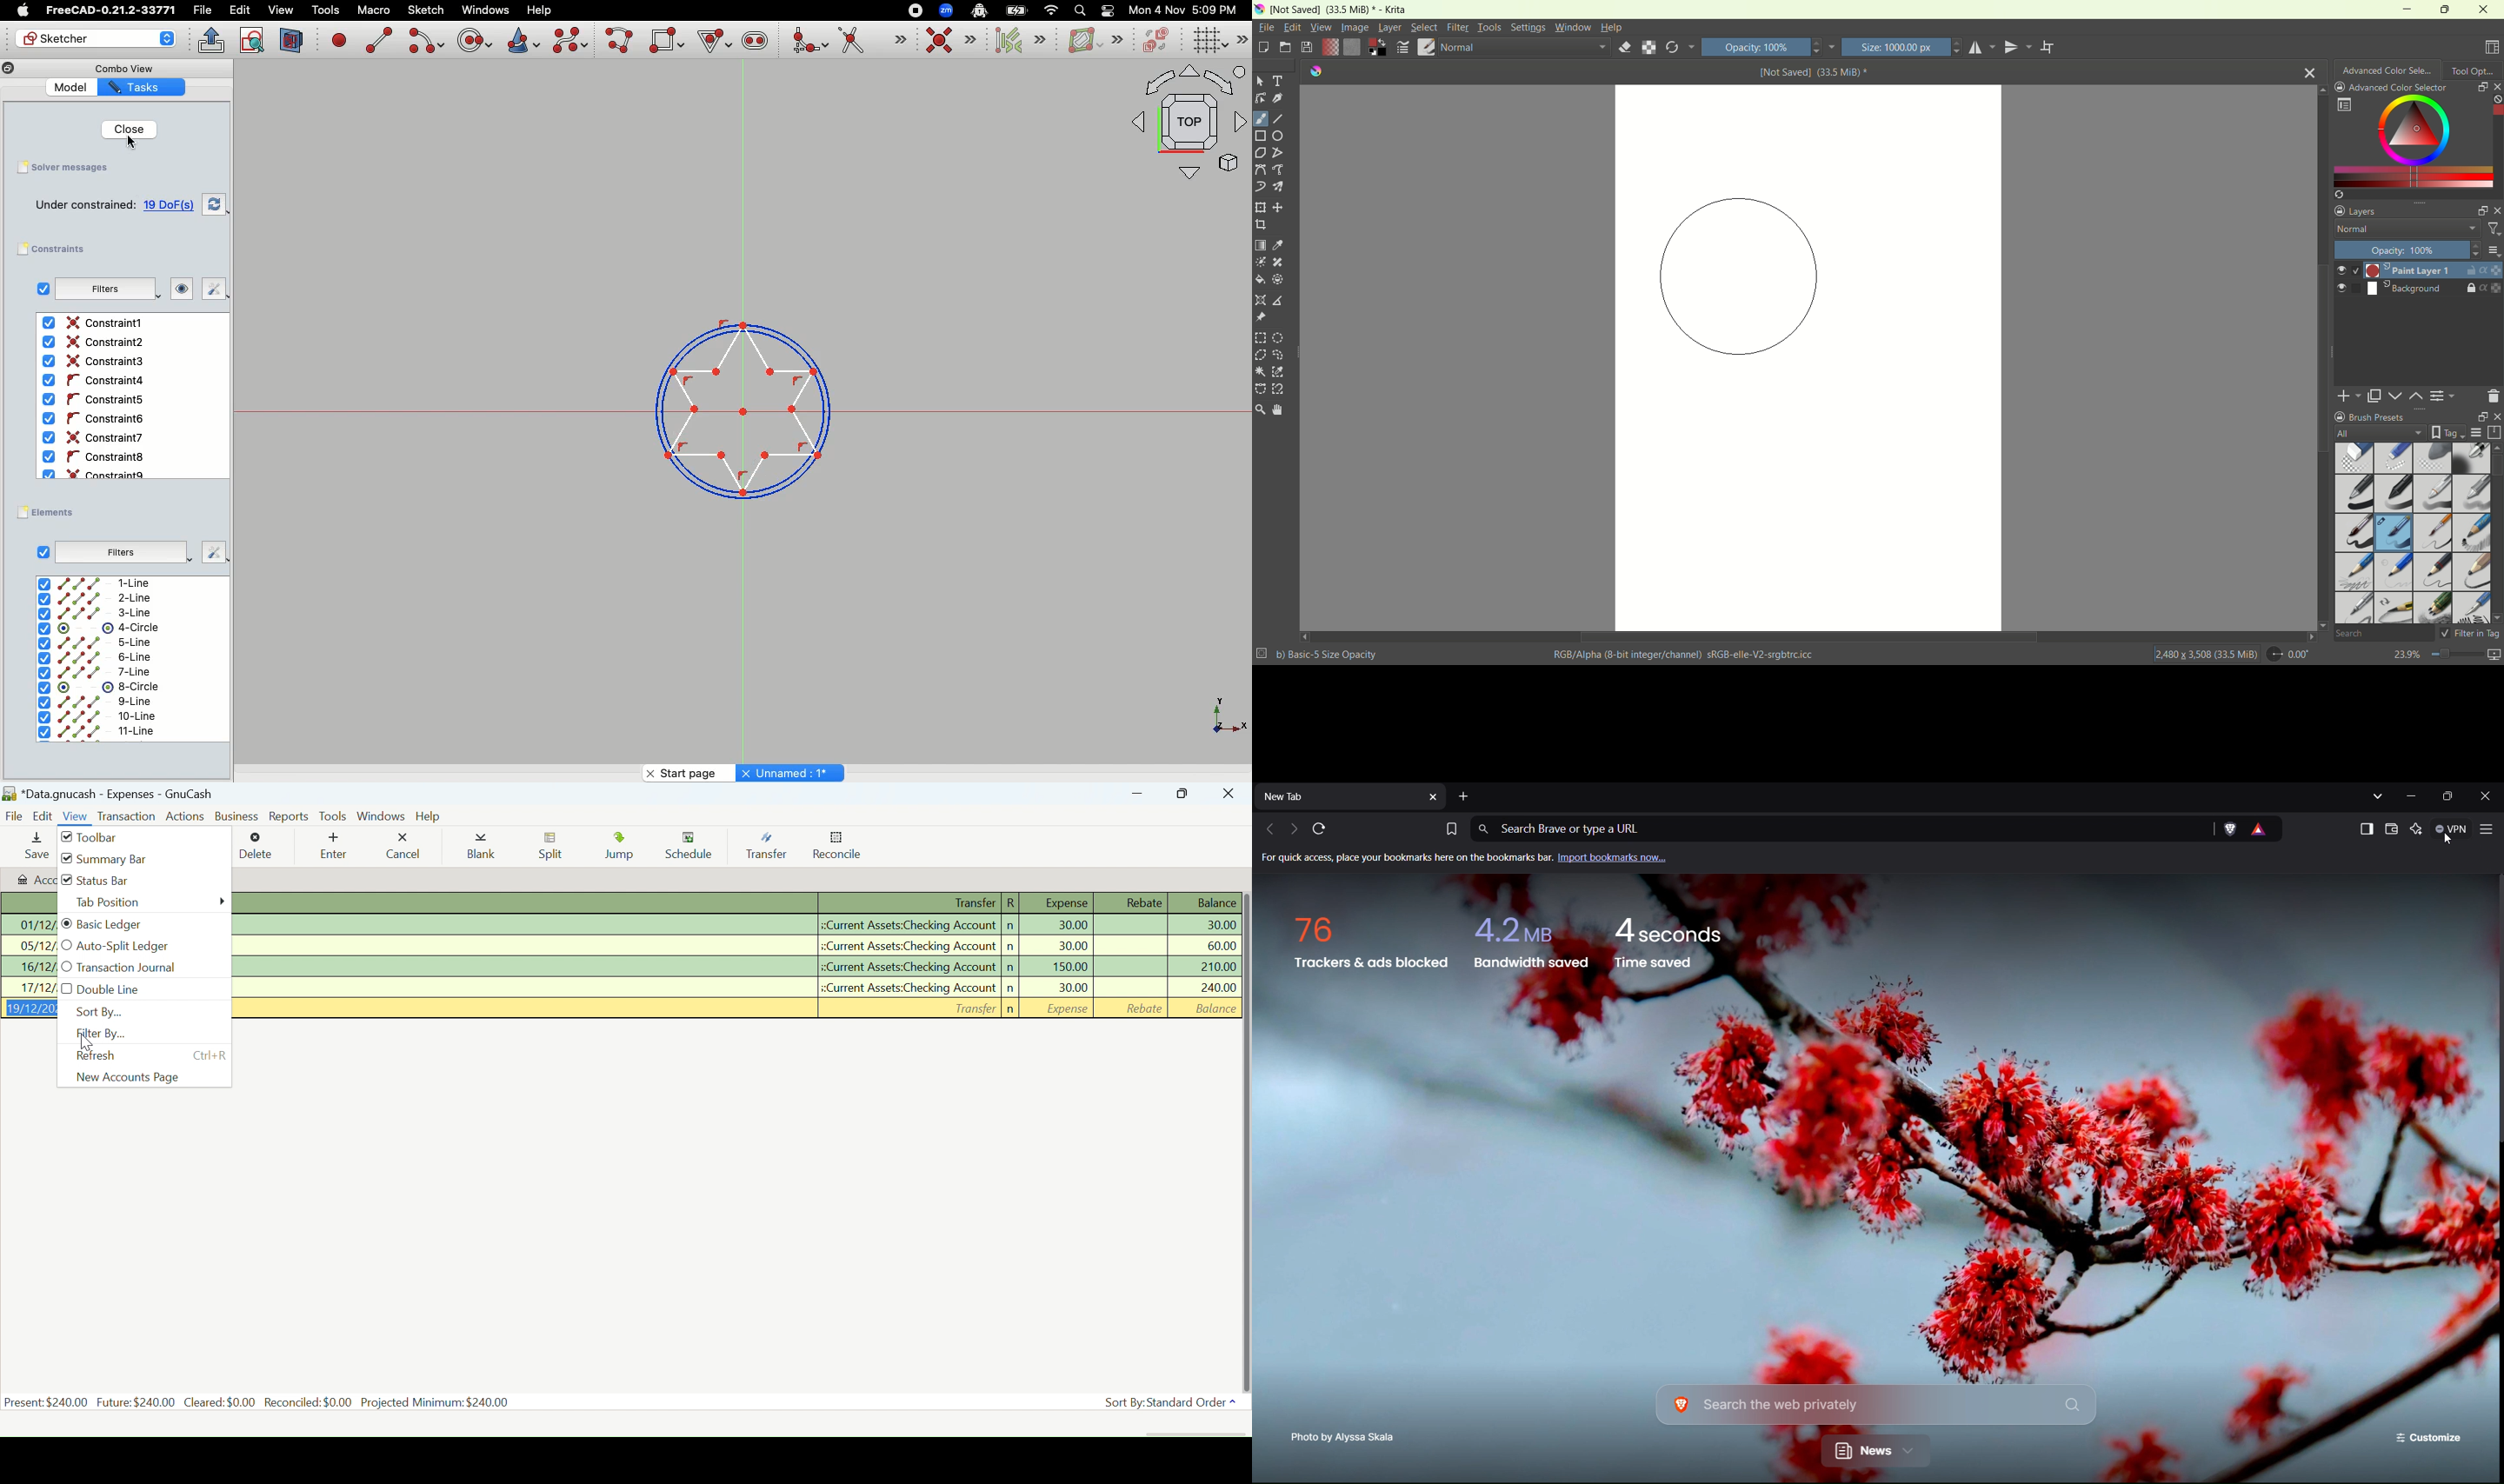  I want to click on tool option, so click(2473, 69).